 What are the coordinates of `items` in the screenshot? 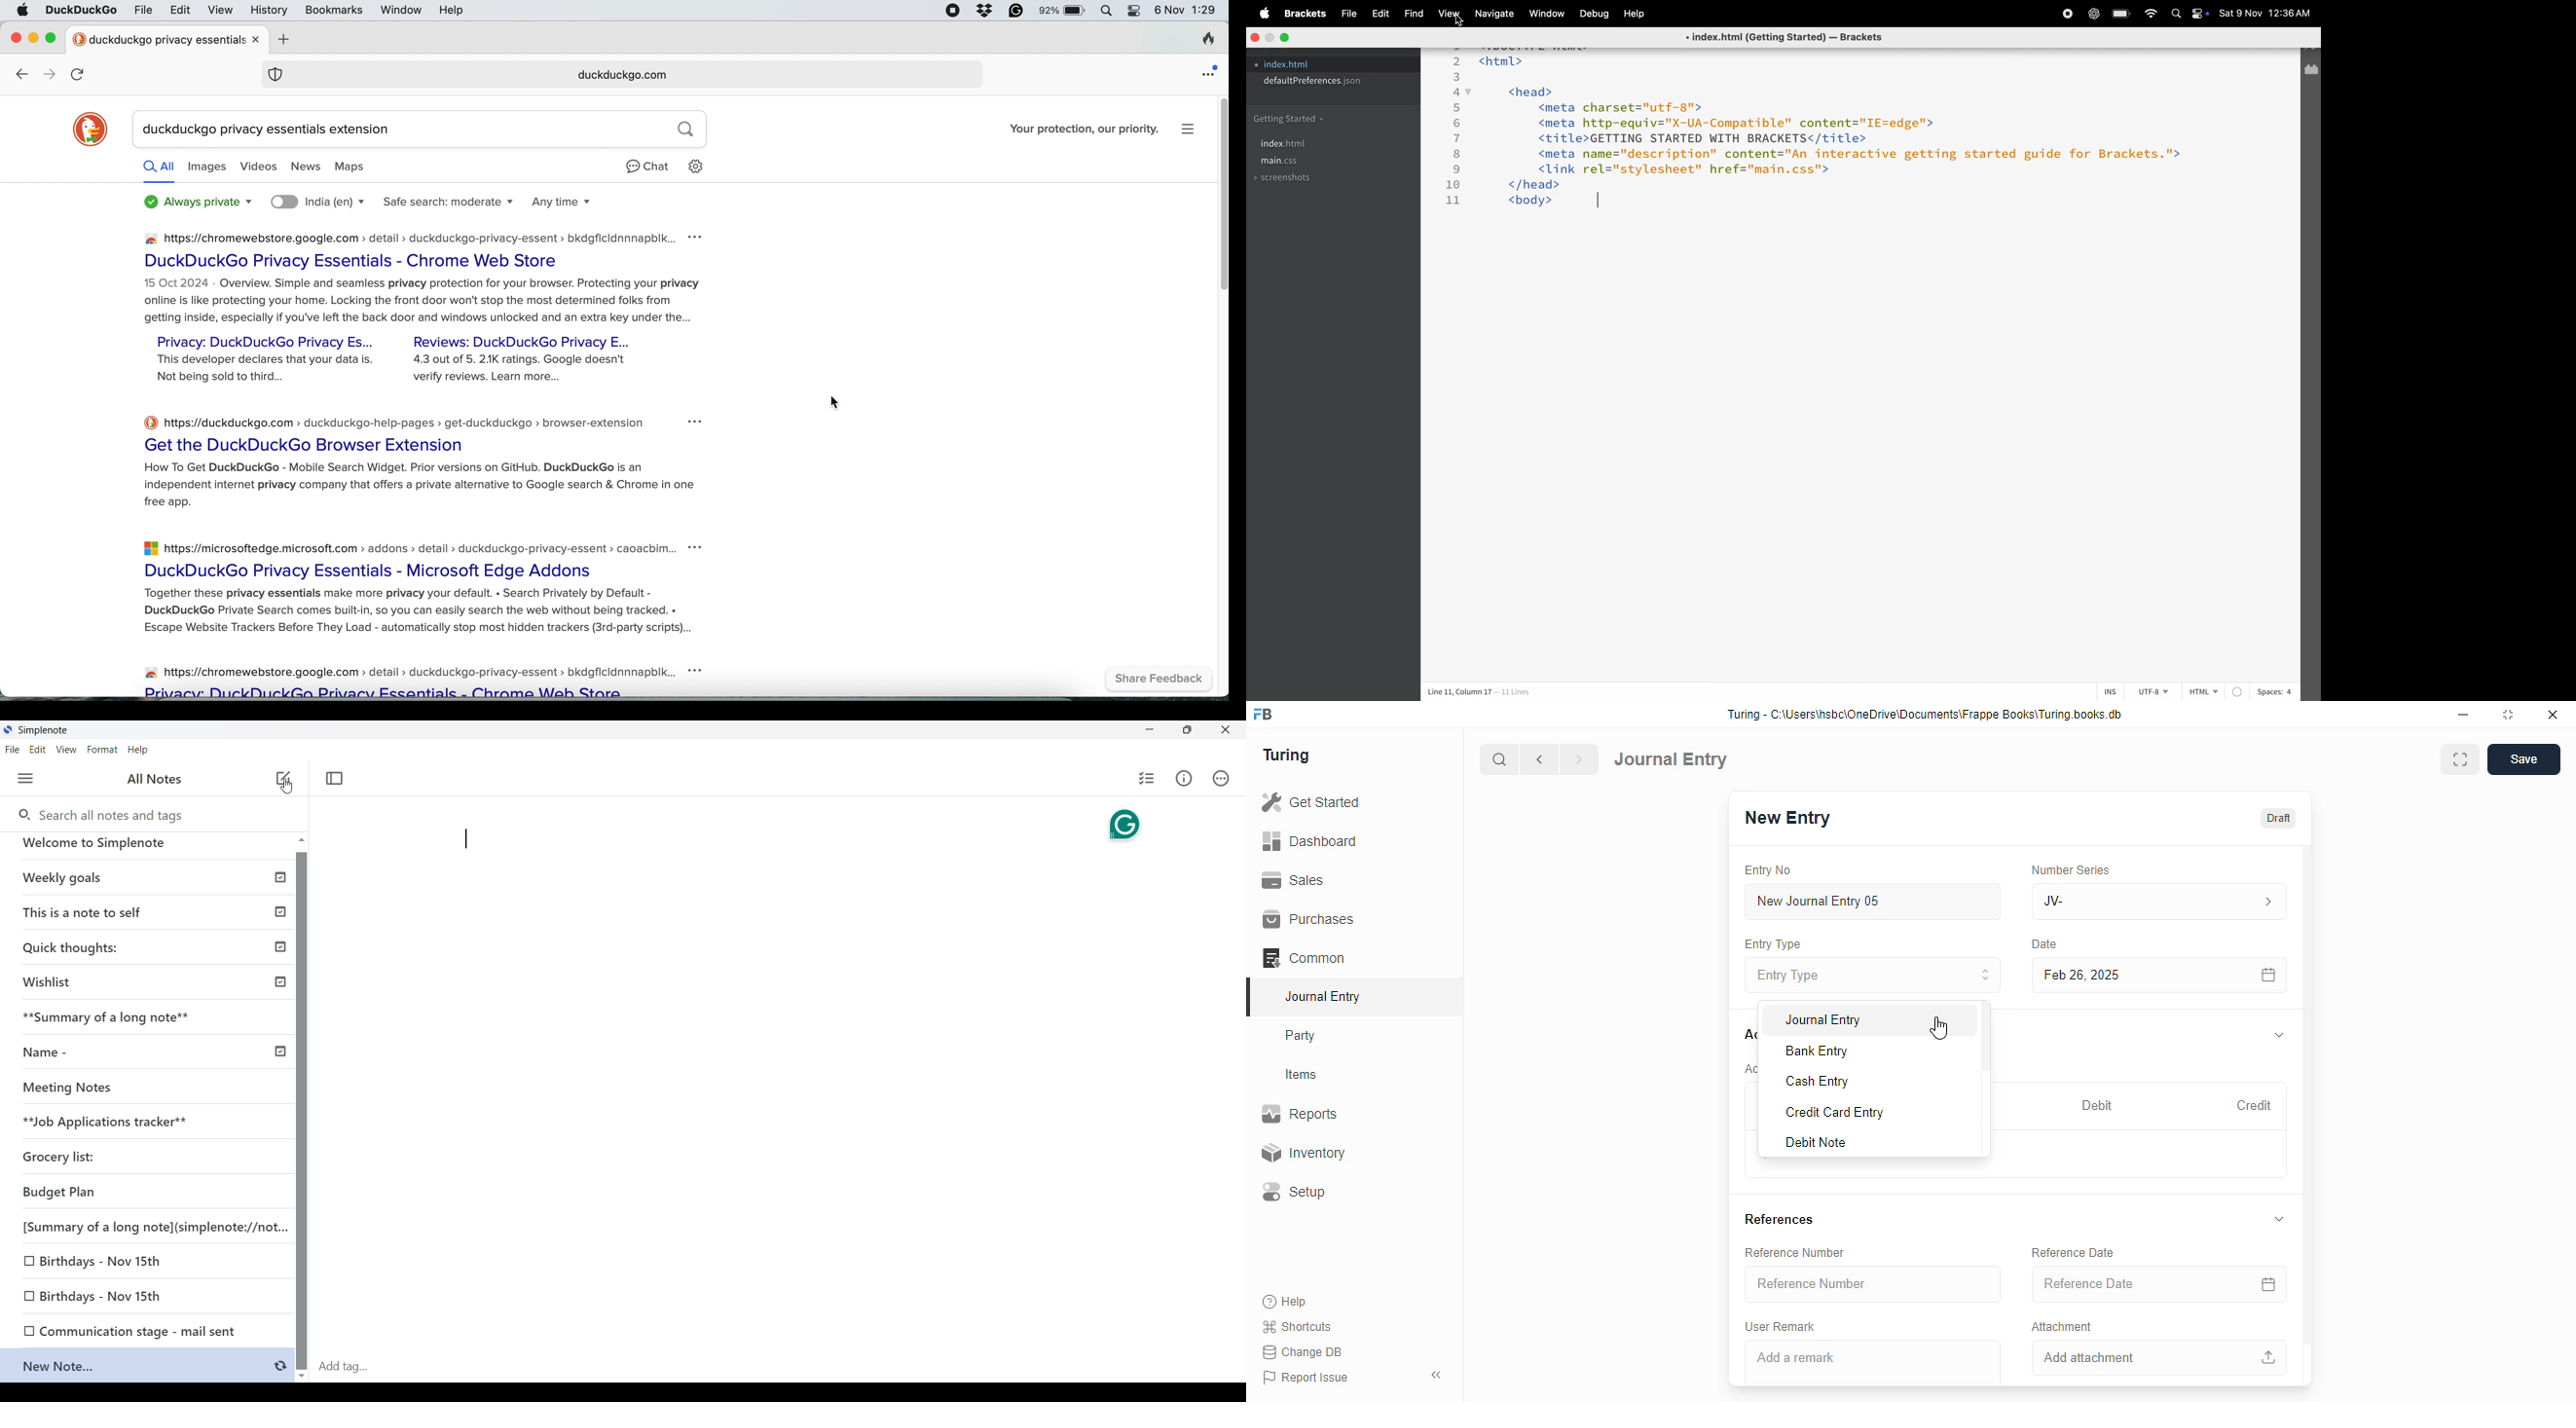 It's located at (1304, 1075).